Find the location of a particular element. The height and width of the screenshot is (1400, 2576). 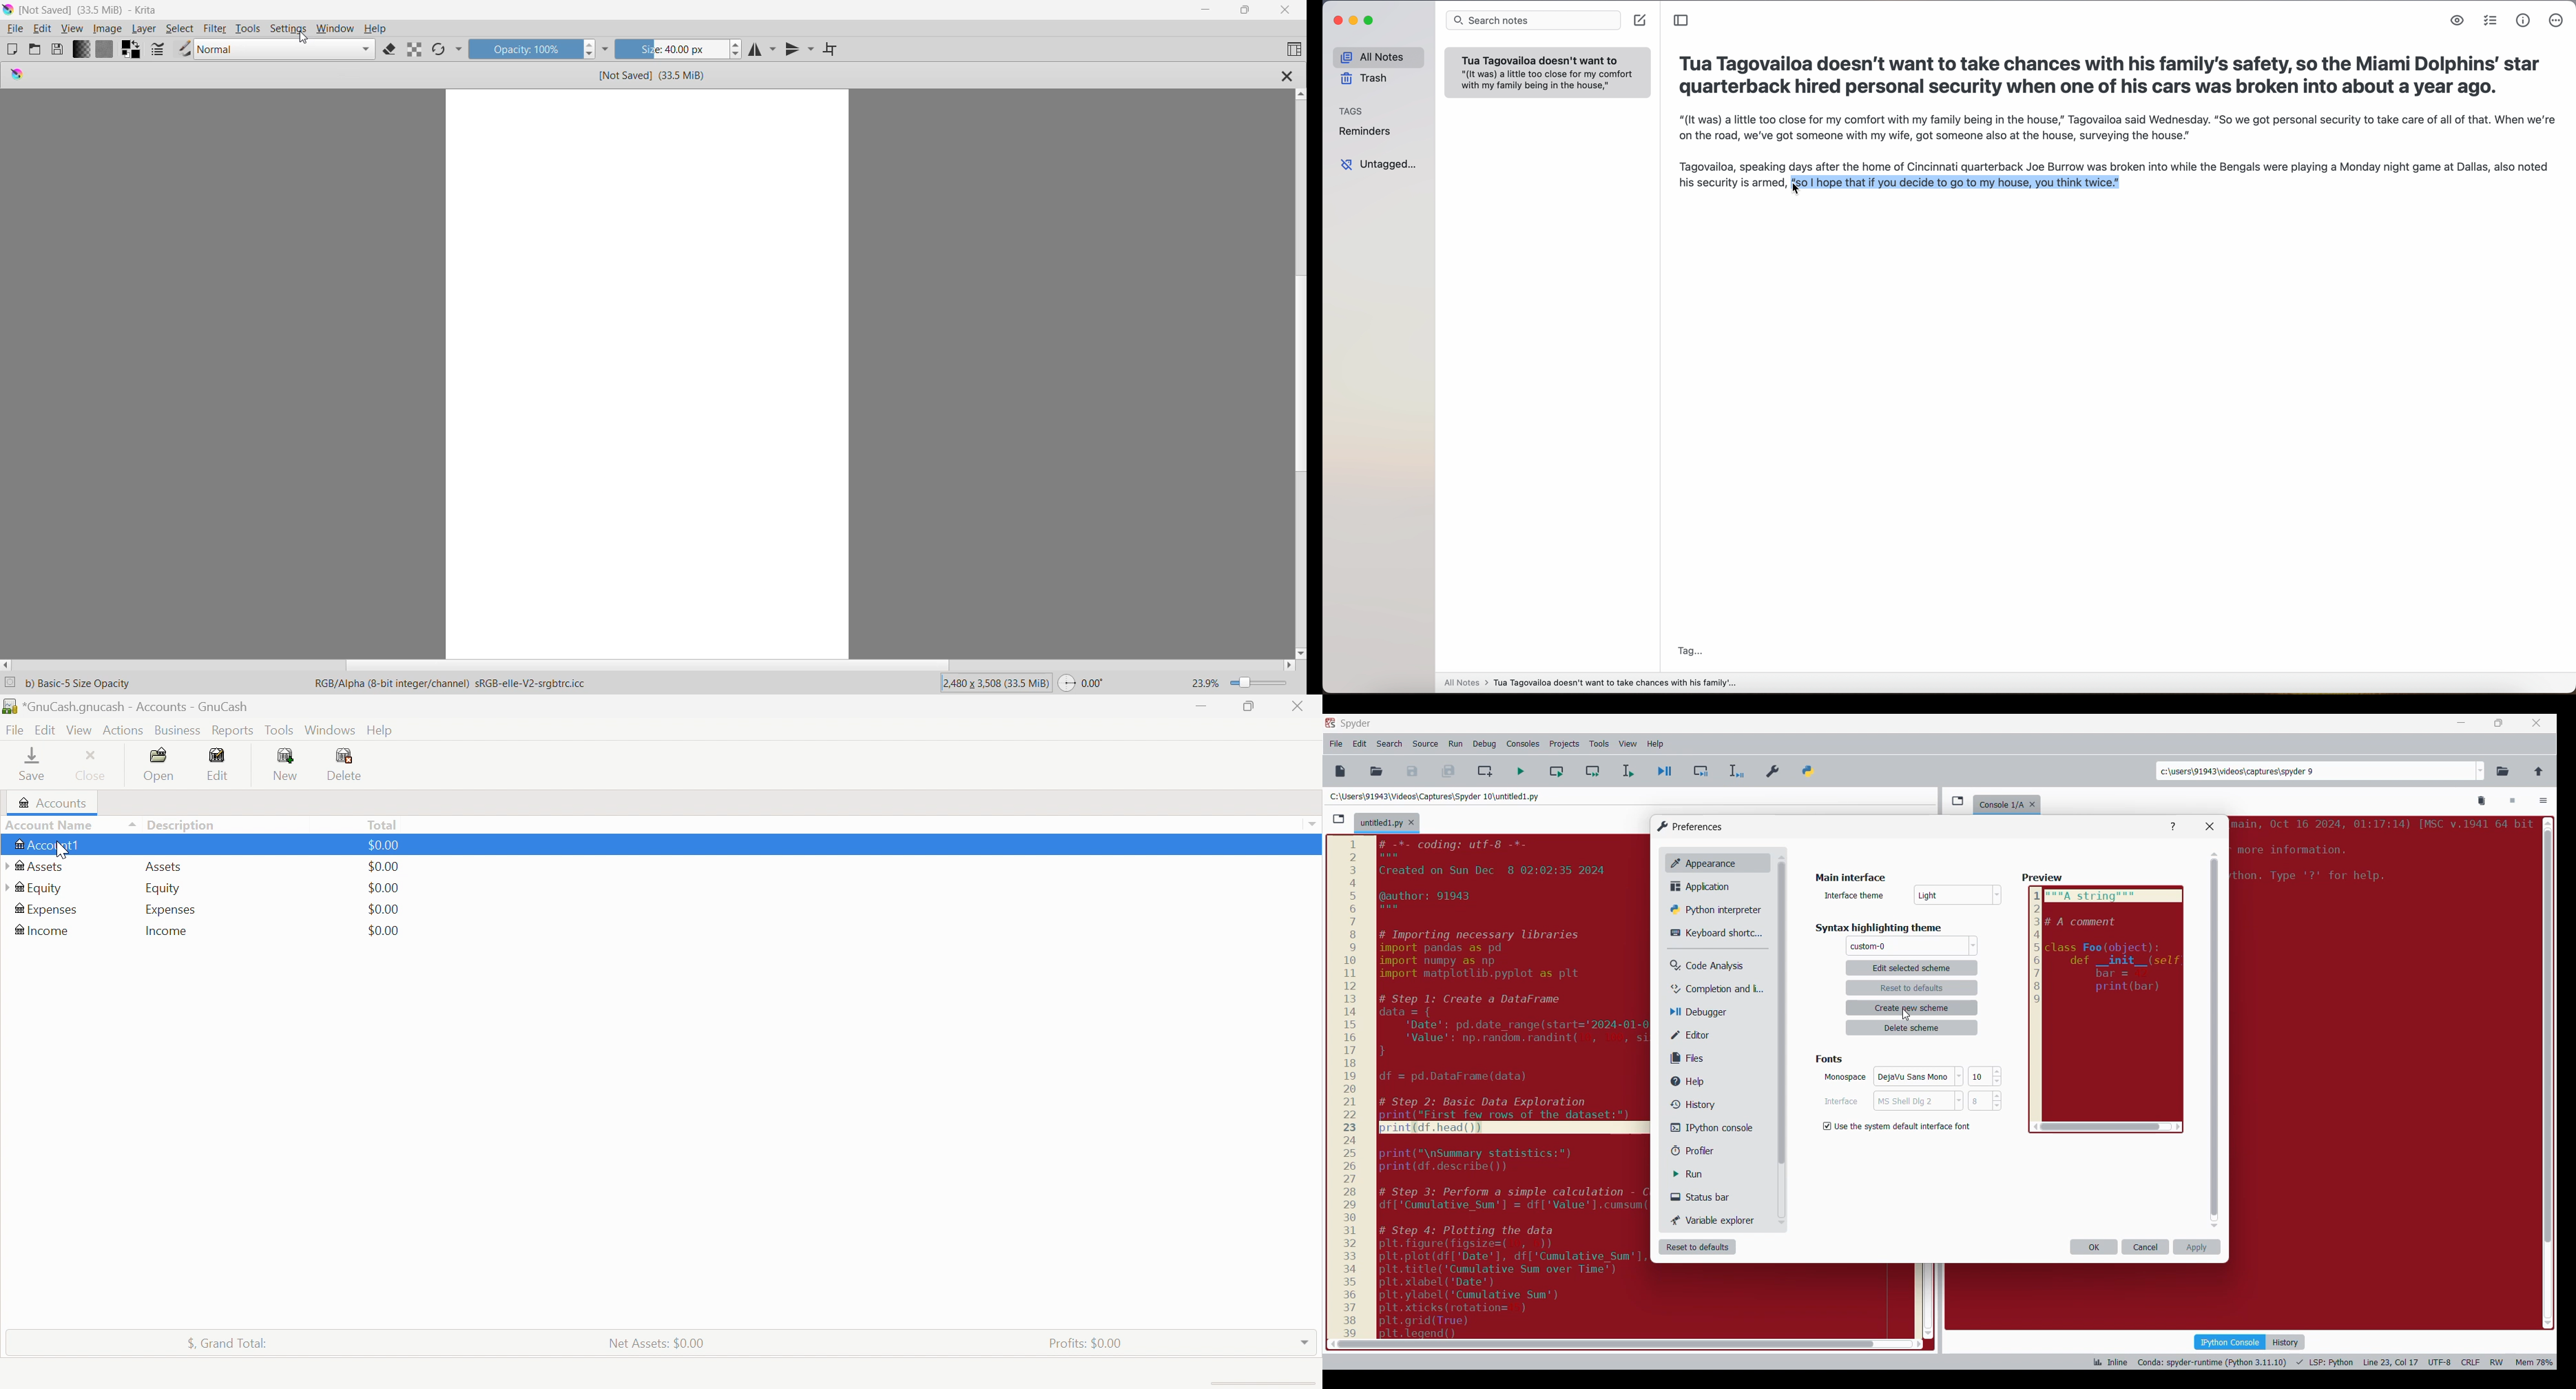

PYTHONPATH manager is located at coordinates (1810, 768).